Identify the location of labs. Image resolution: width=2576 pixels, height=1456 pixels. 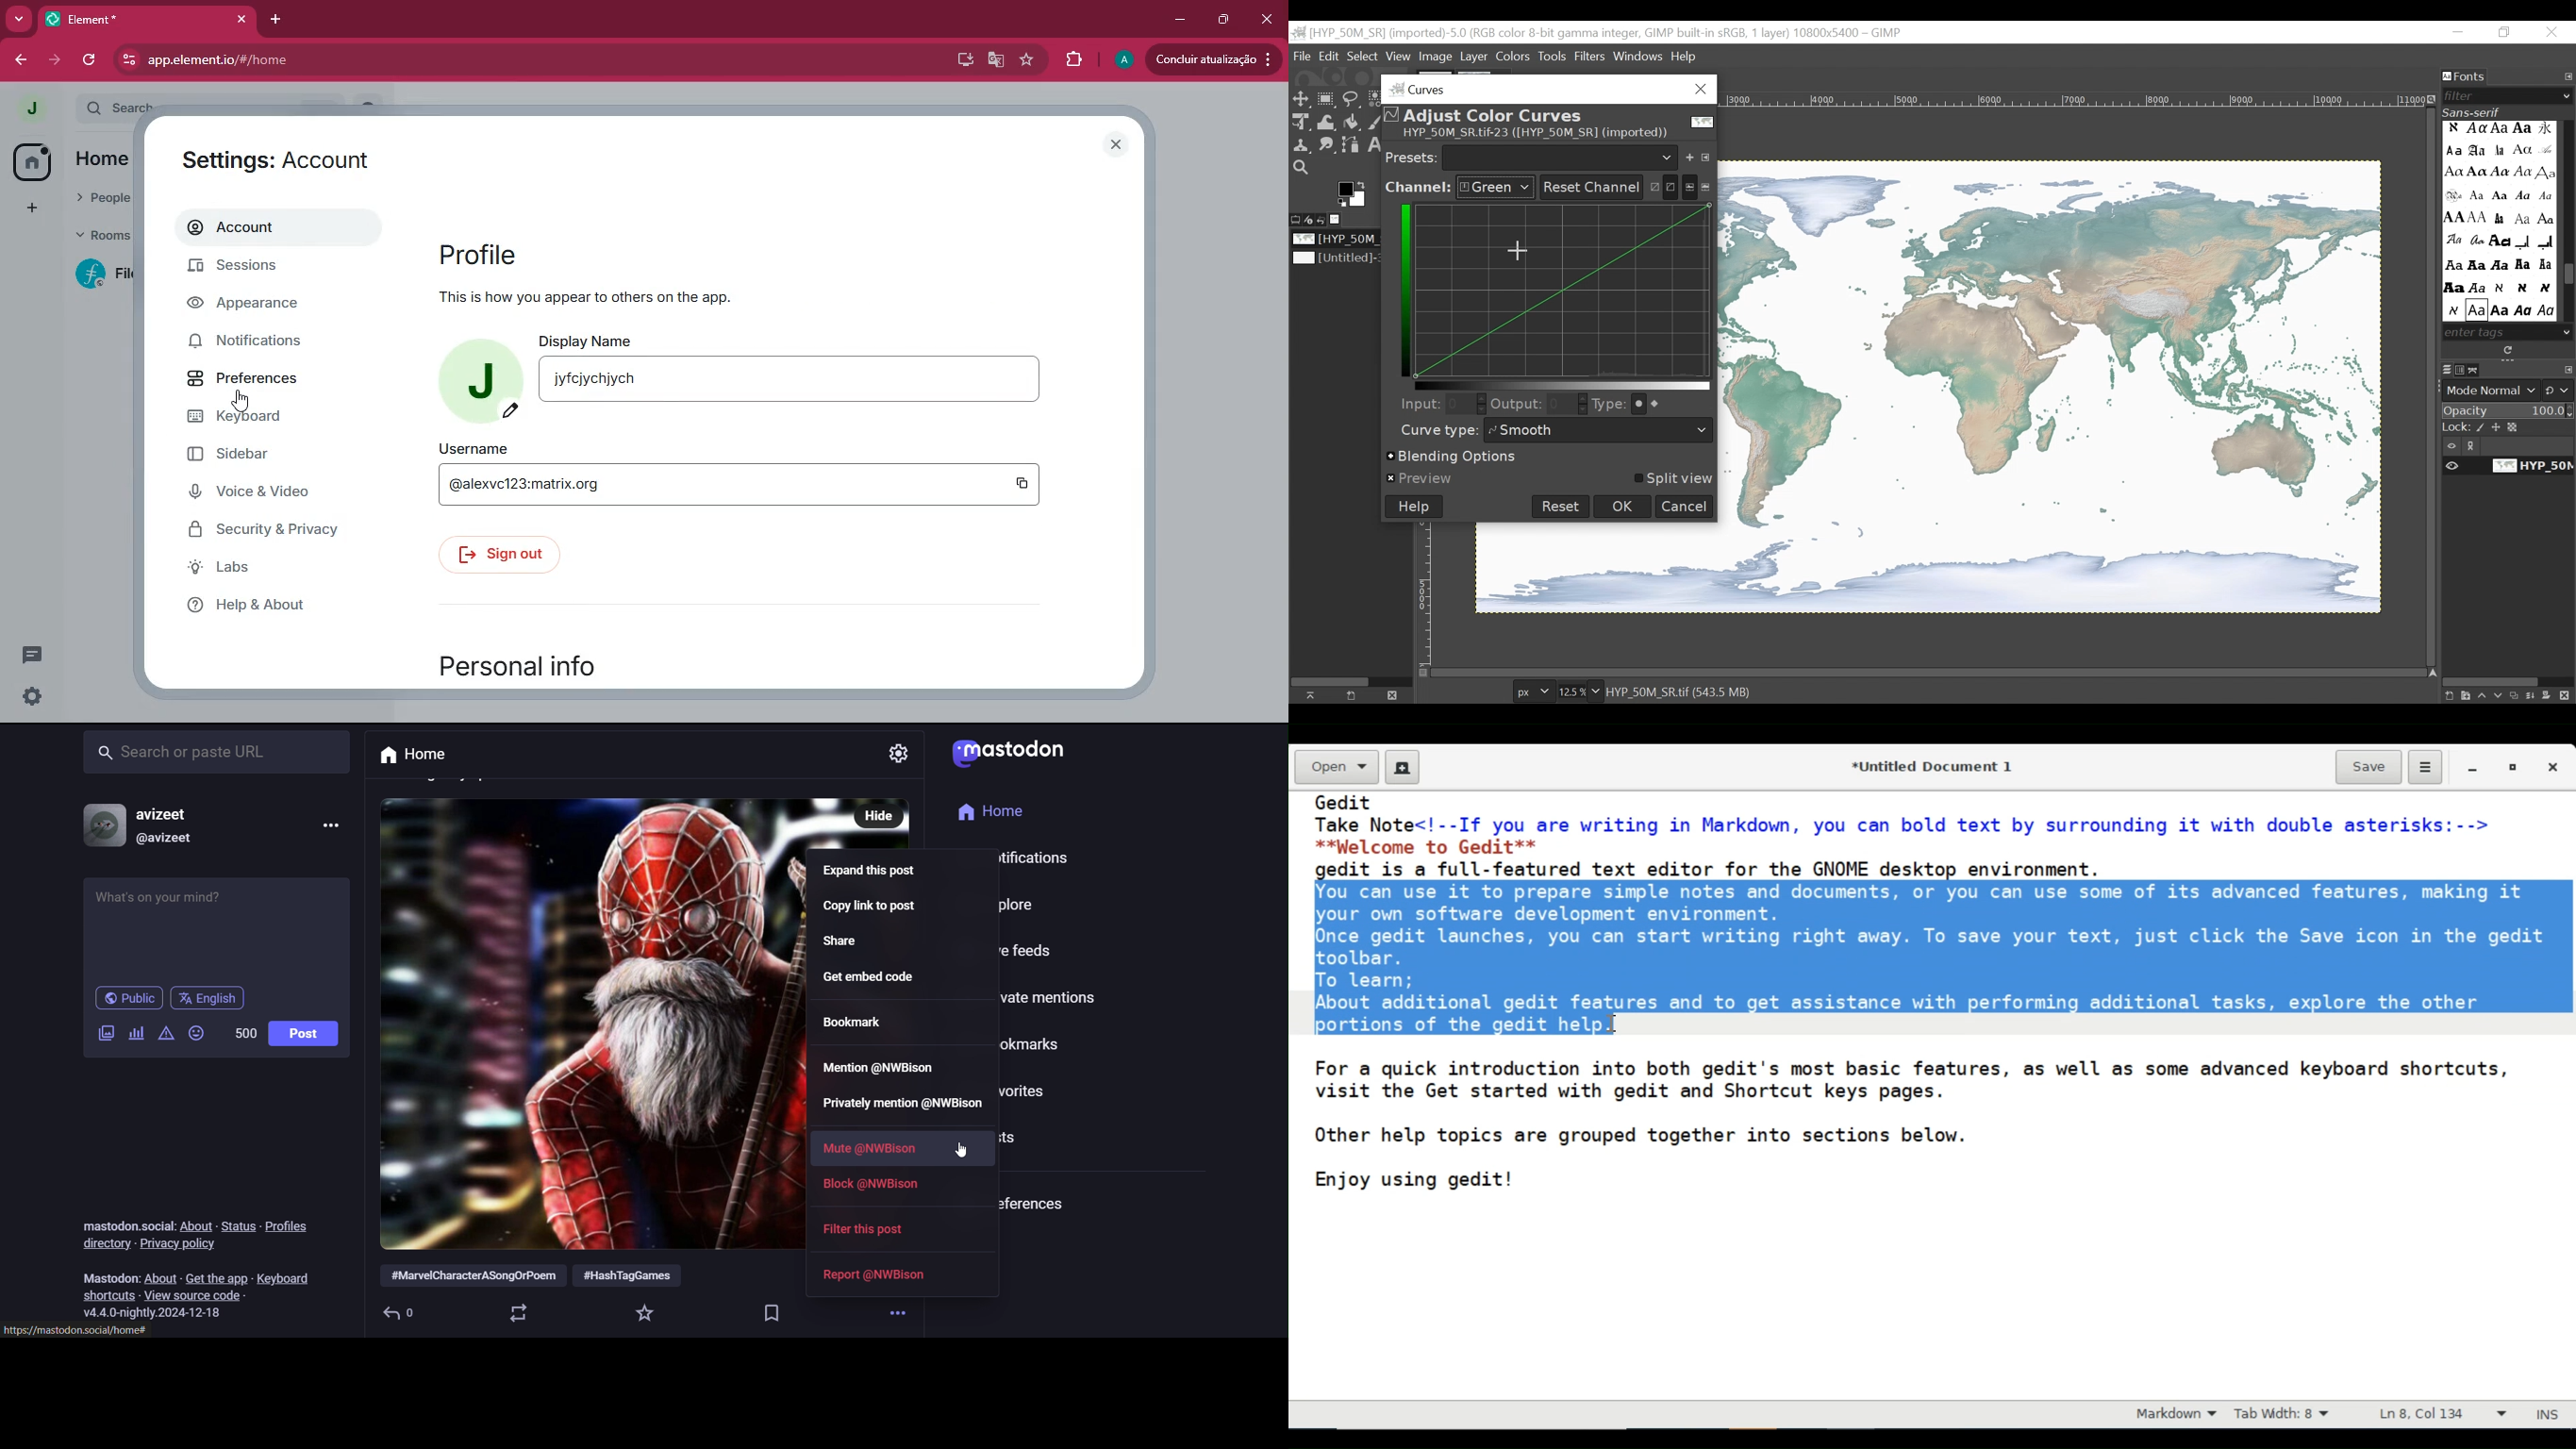
(268, 571).